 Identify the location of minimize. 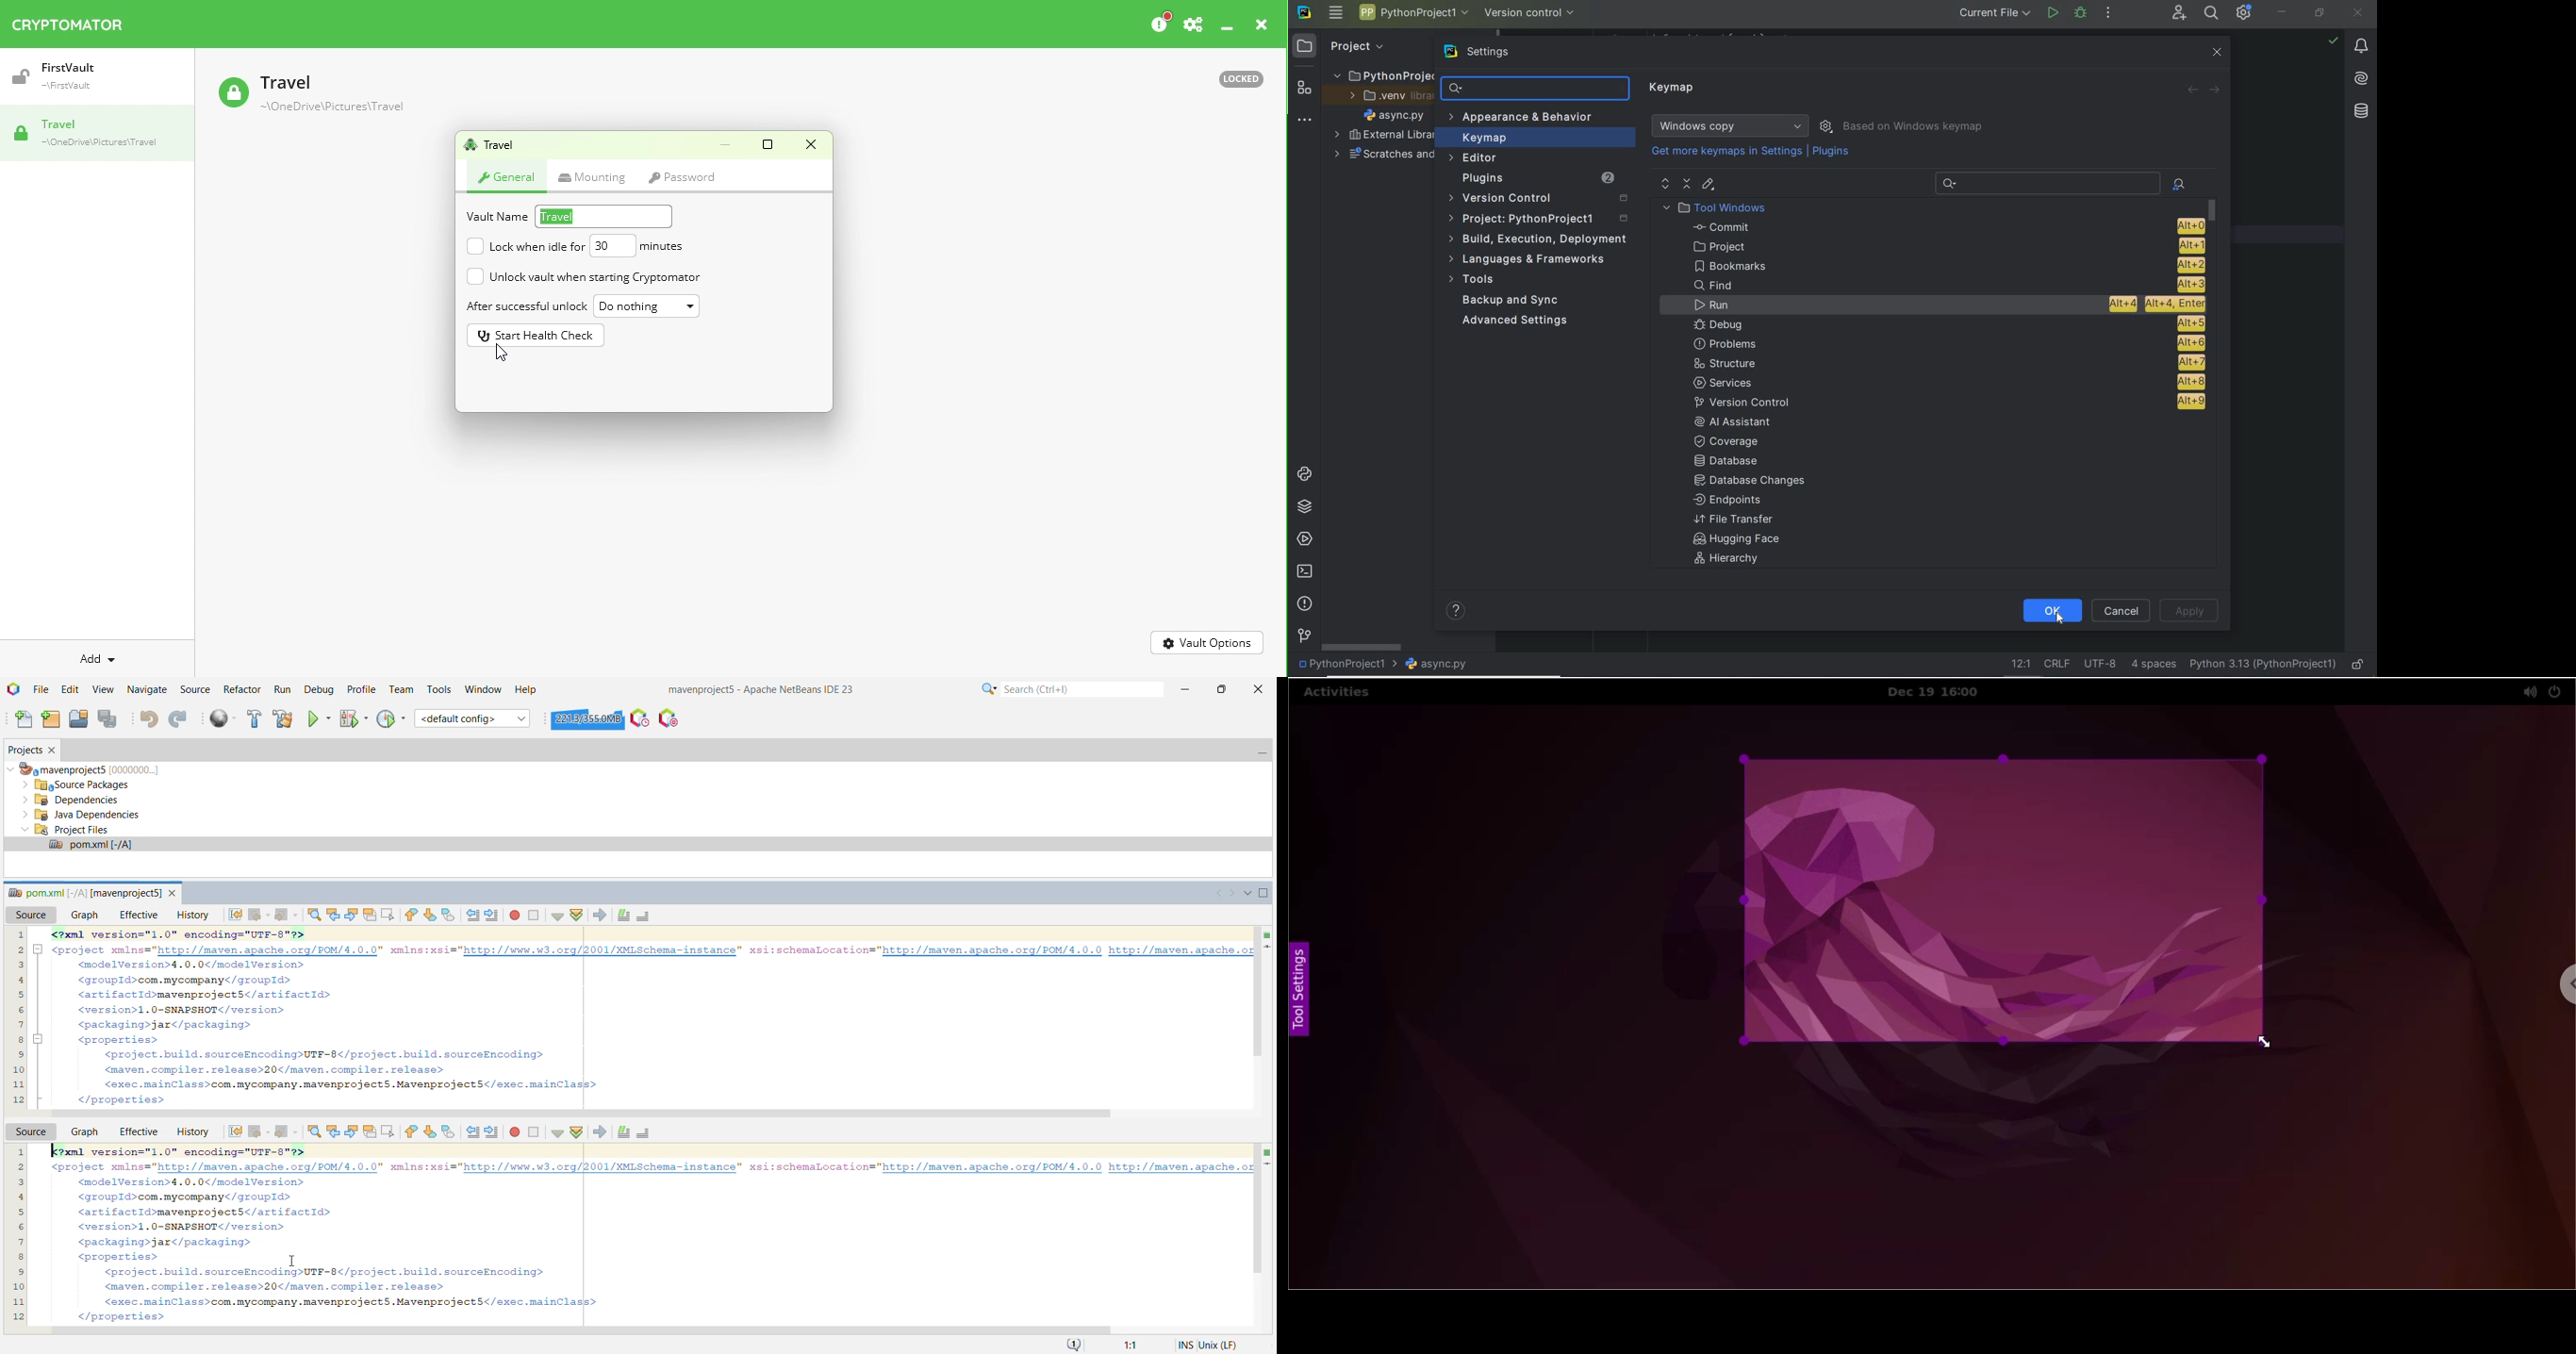
(2283, 12).